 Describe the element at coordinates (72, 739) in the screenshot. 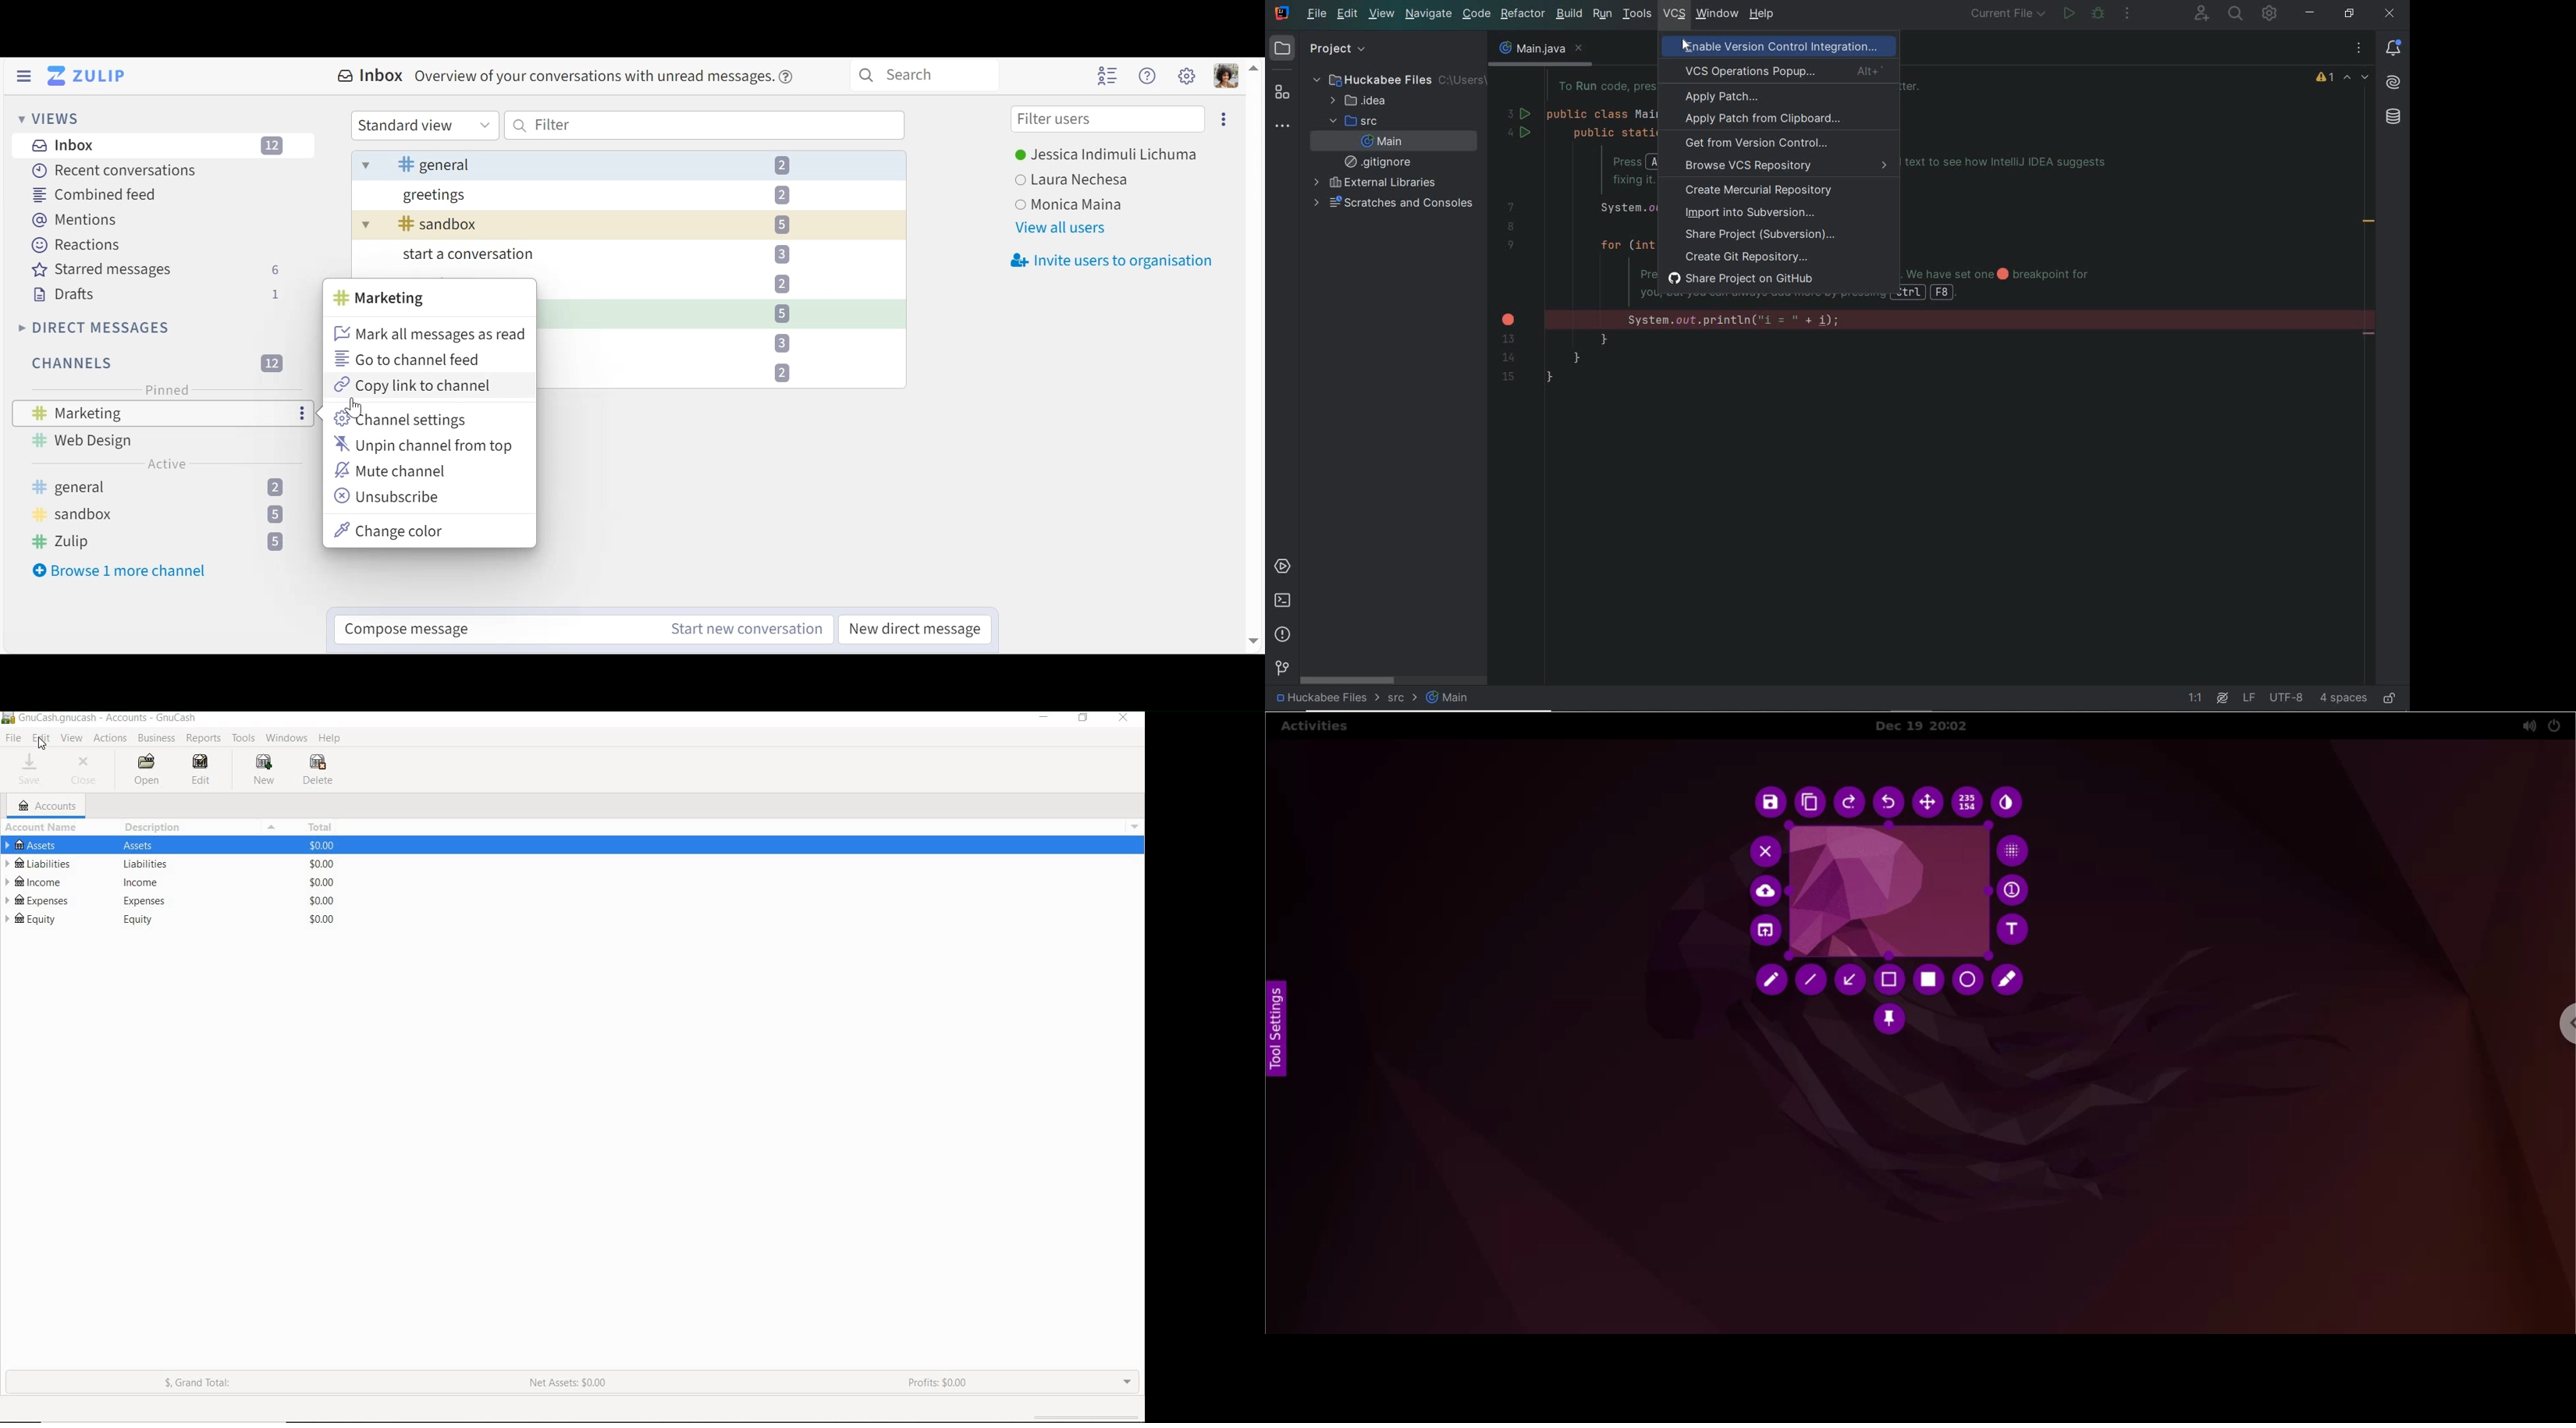

I see `VIEW` at that location.